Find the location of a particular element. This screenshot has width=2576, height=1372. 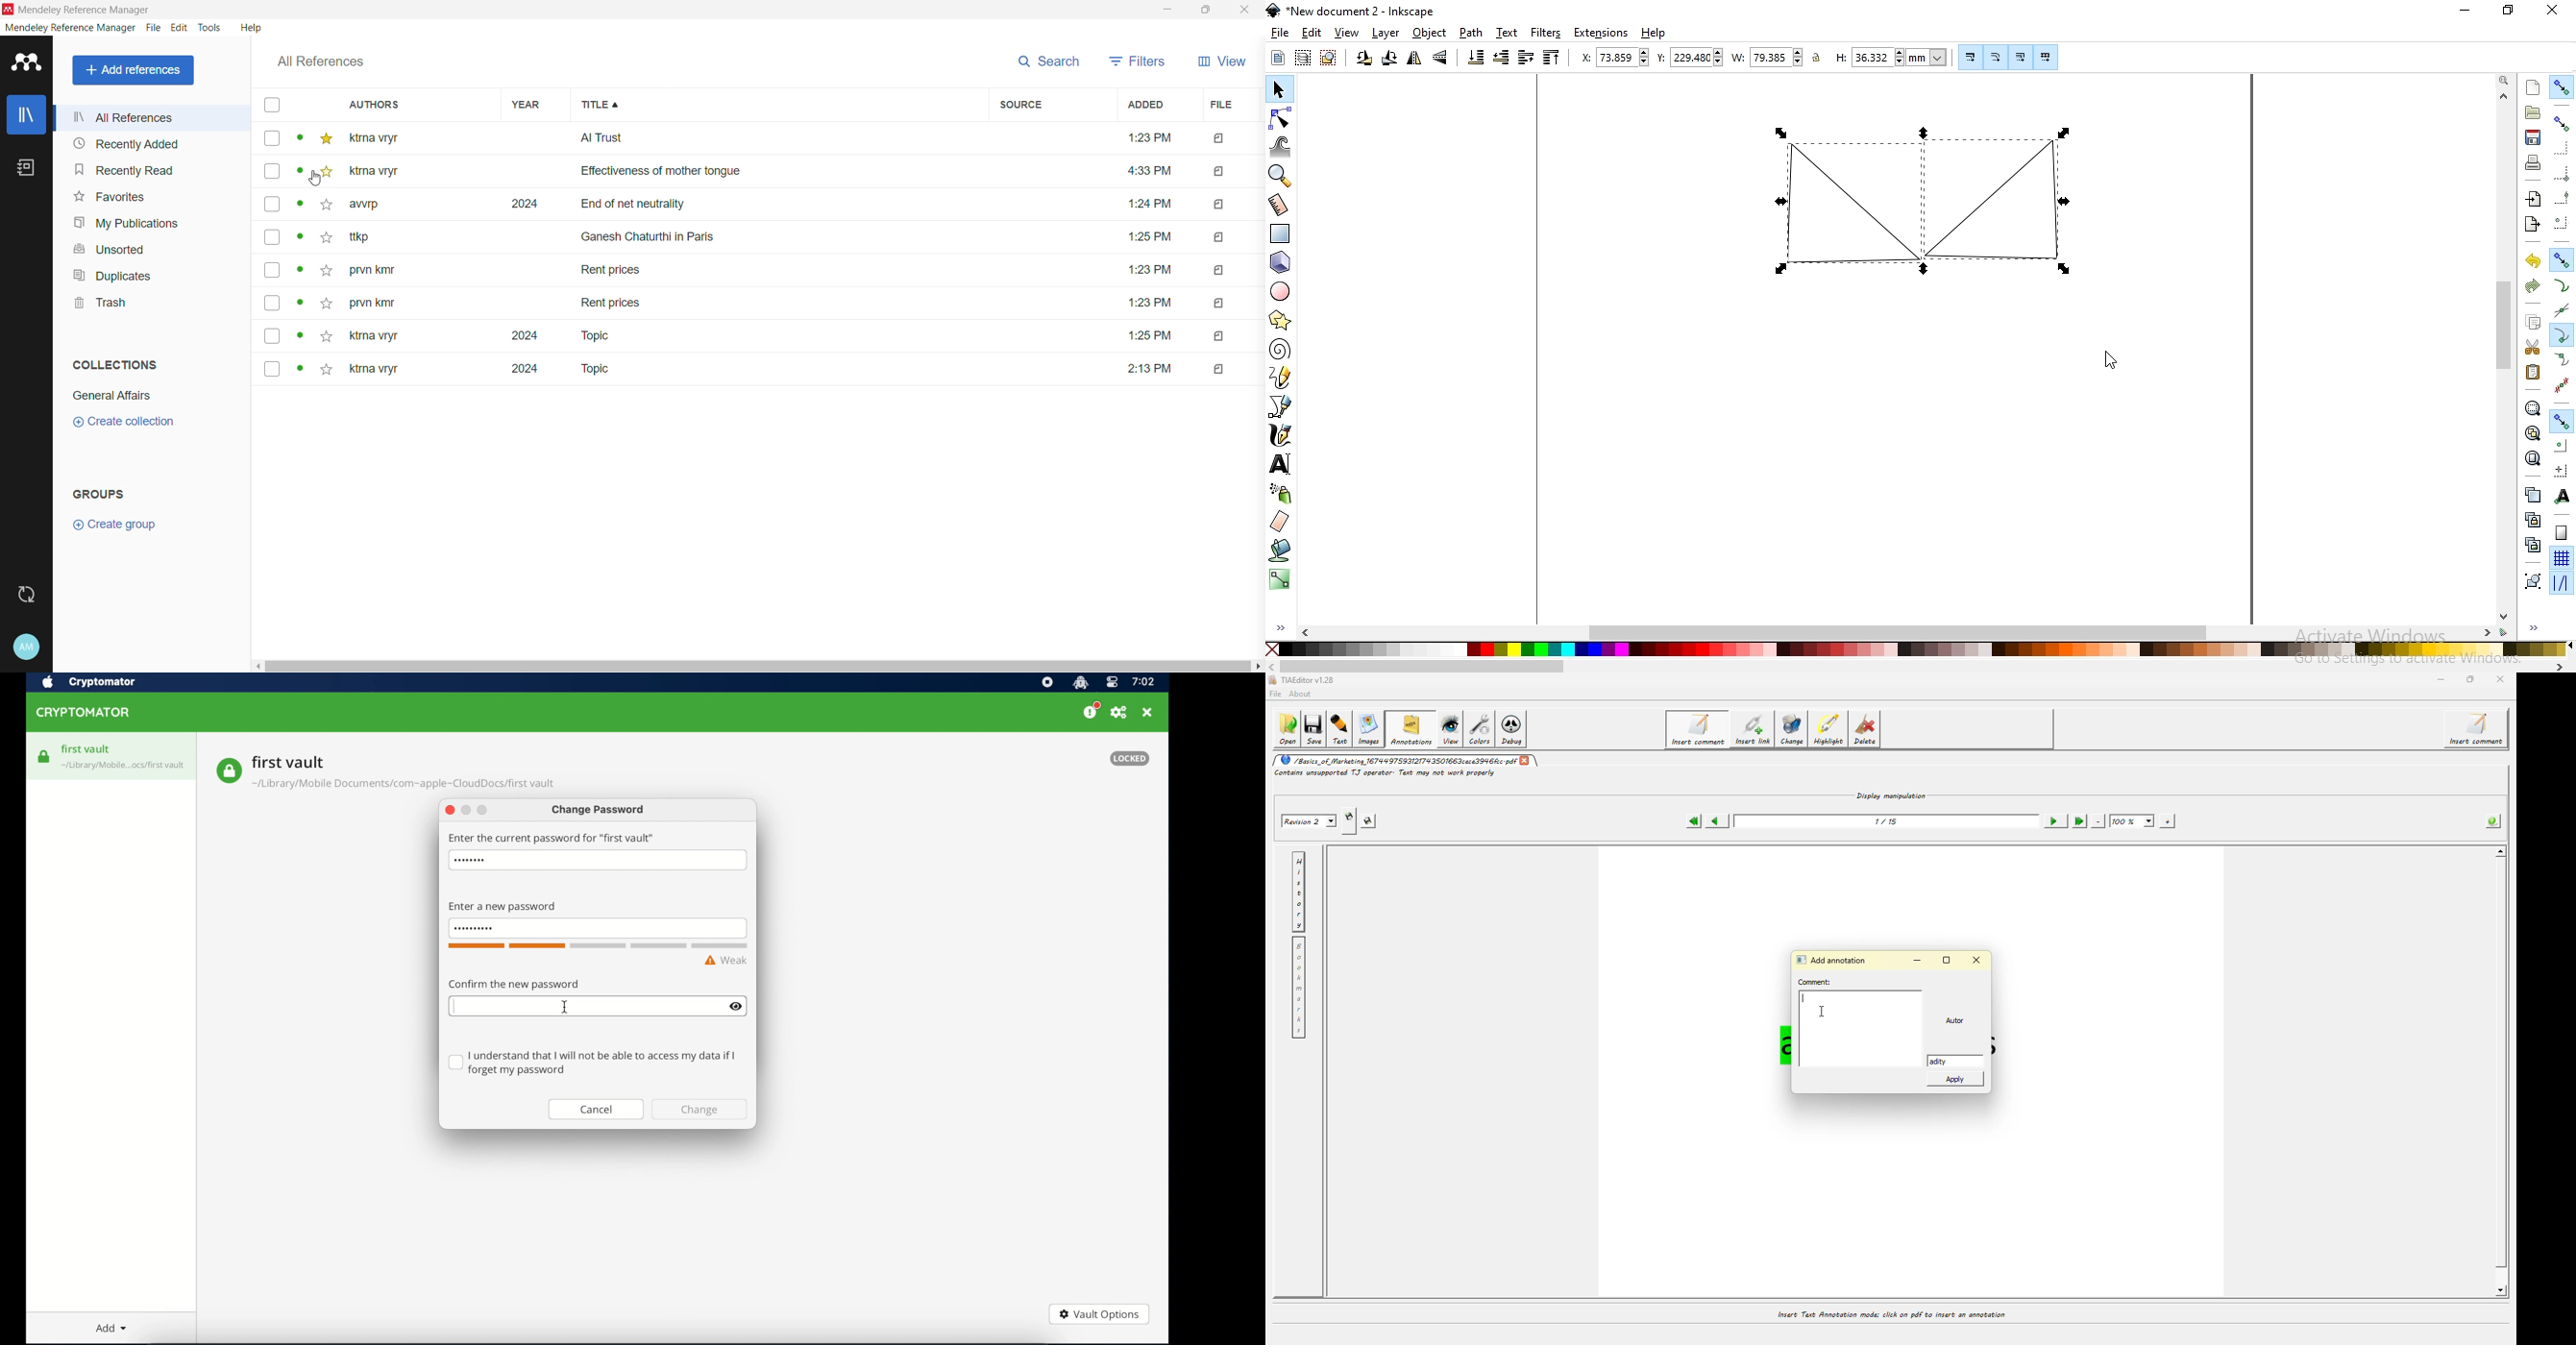

previous page is located at coordinates (1716, 822).